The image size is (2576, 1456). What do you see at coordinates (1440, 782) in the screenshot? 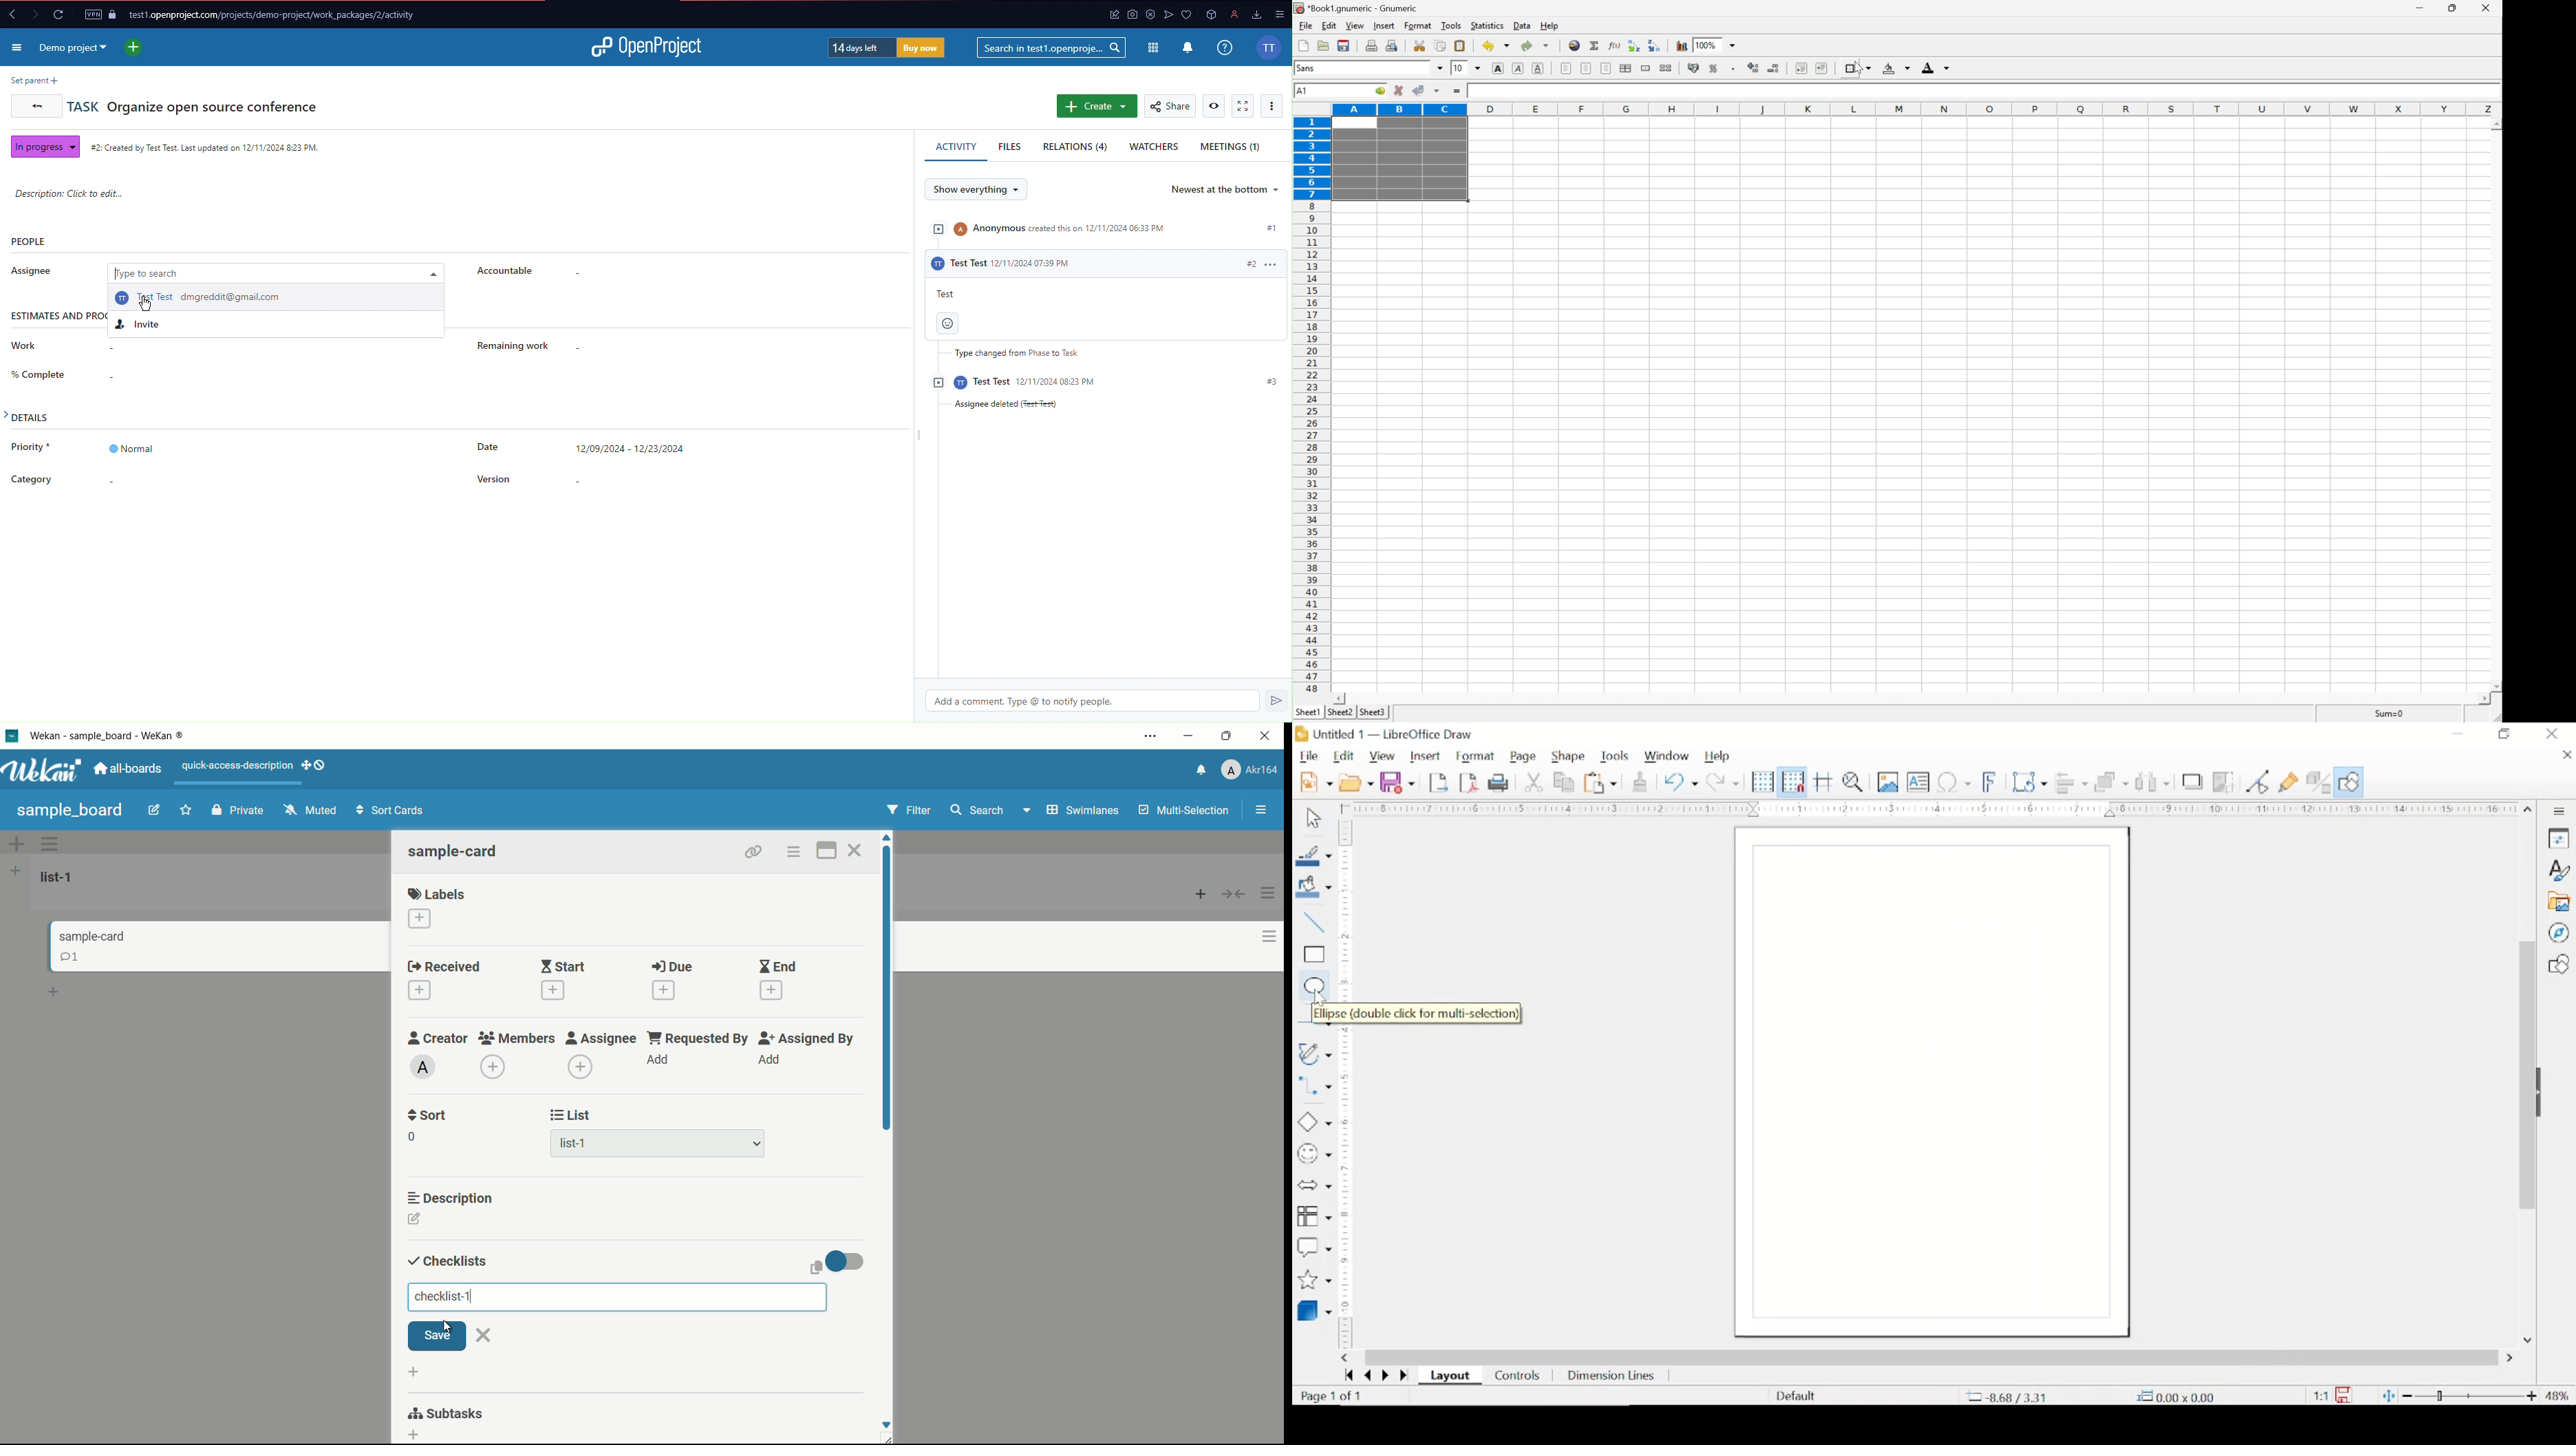
I see `export` at bounding box center [1440, 782].